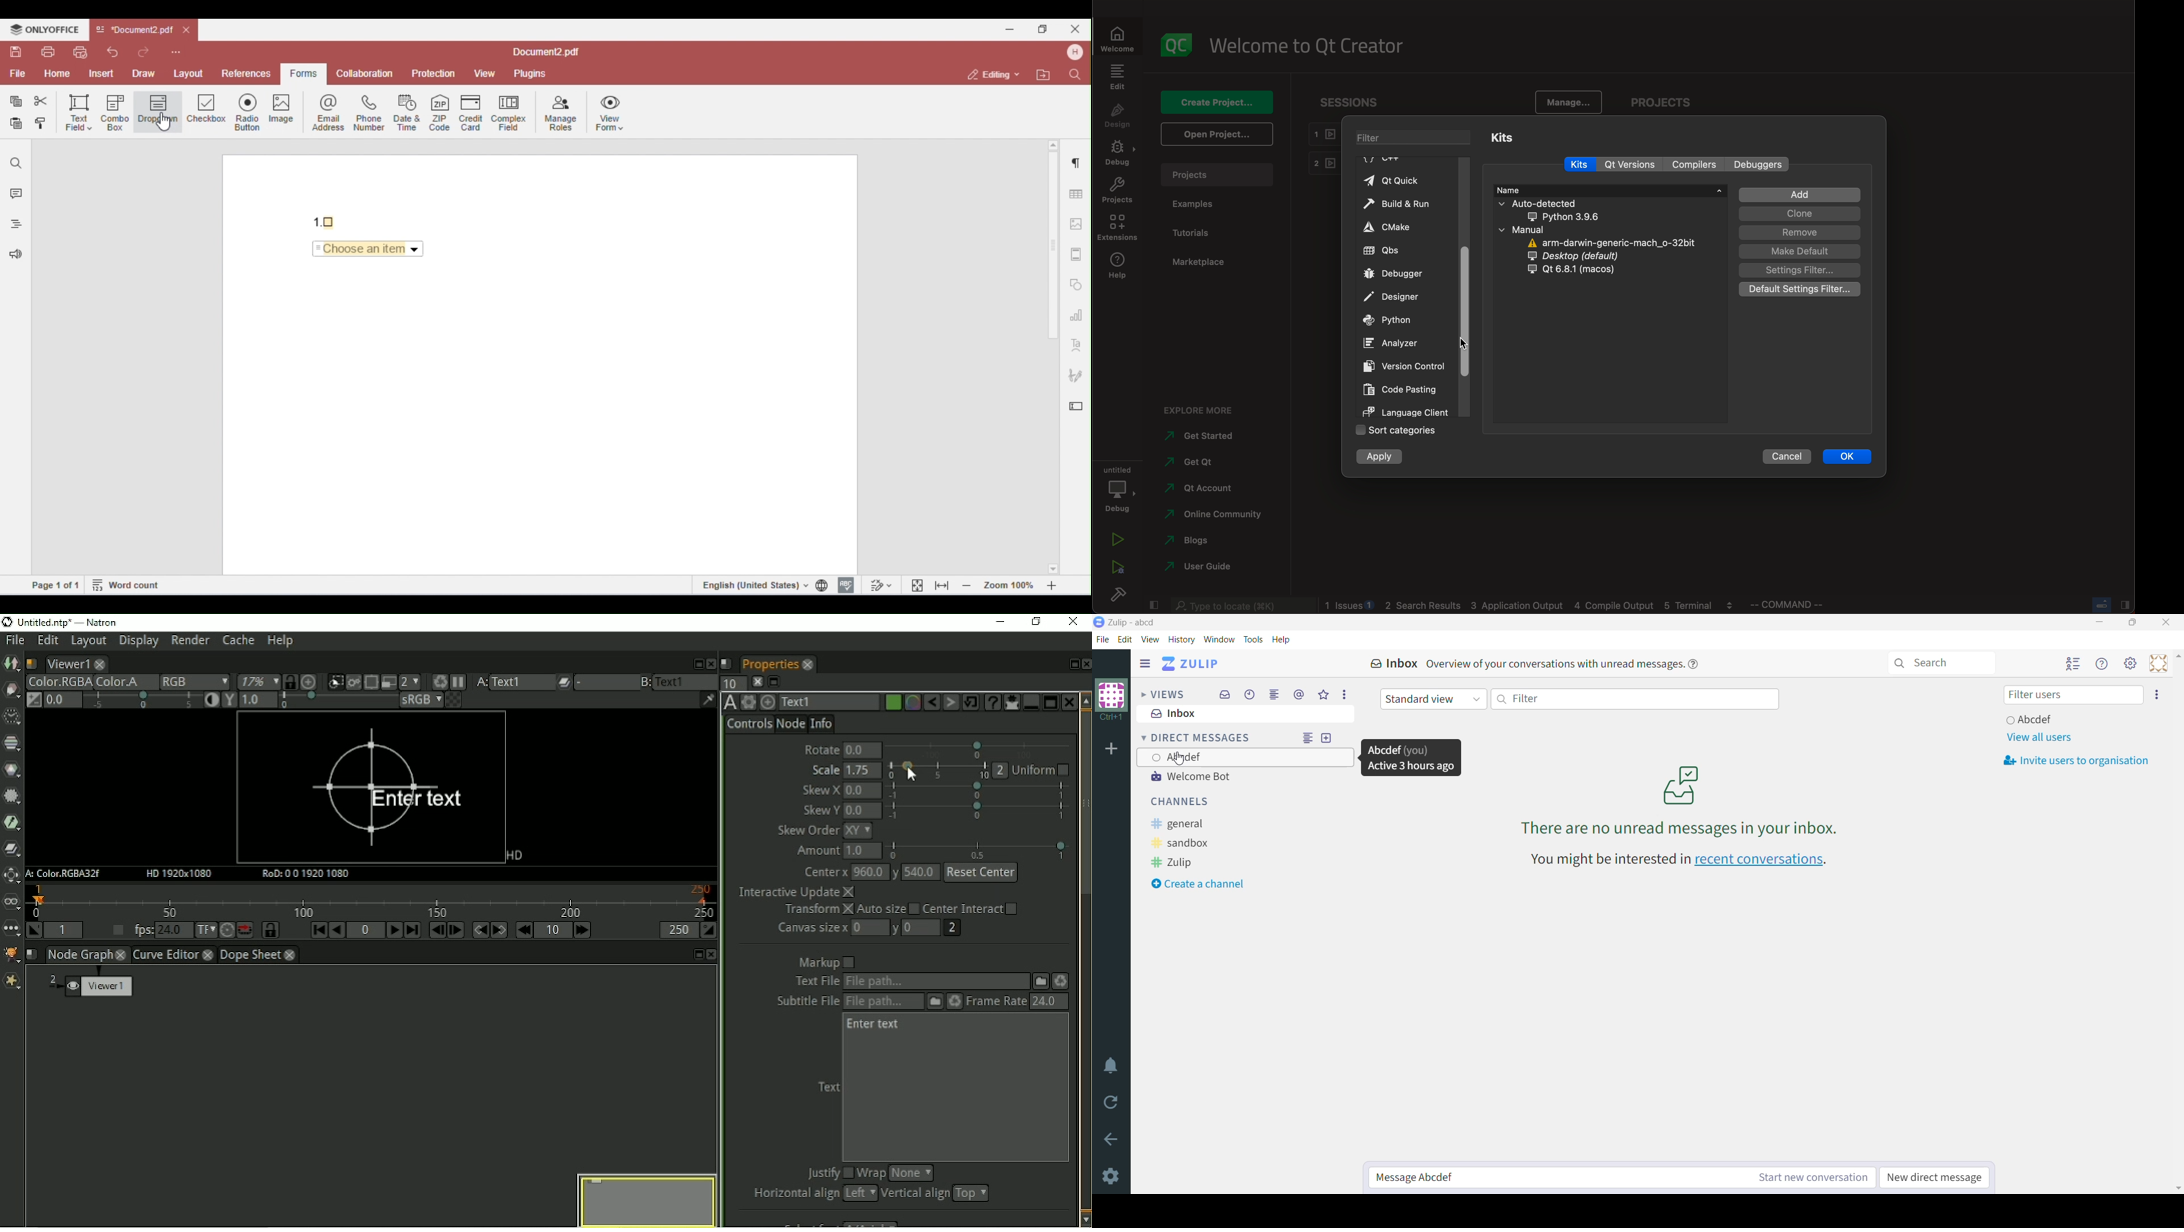 The width and height of the screenshot is (2184, 1232). Describe the element at coordinates (1800, 214) in the screenshot. I see `clone` at that location.